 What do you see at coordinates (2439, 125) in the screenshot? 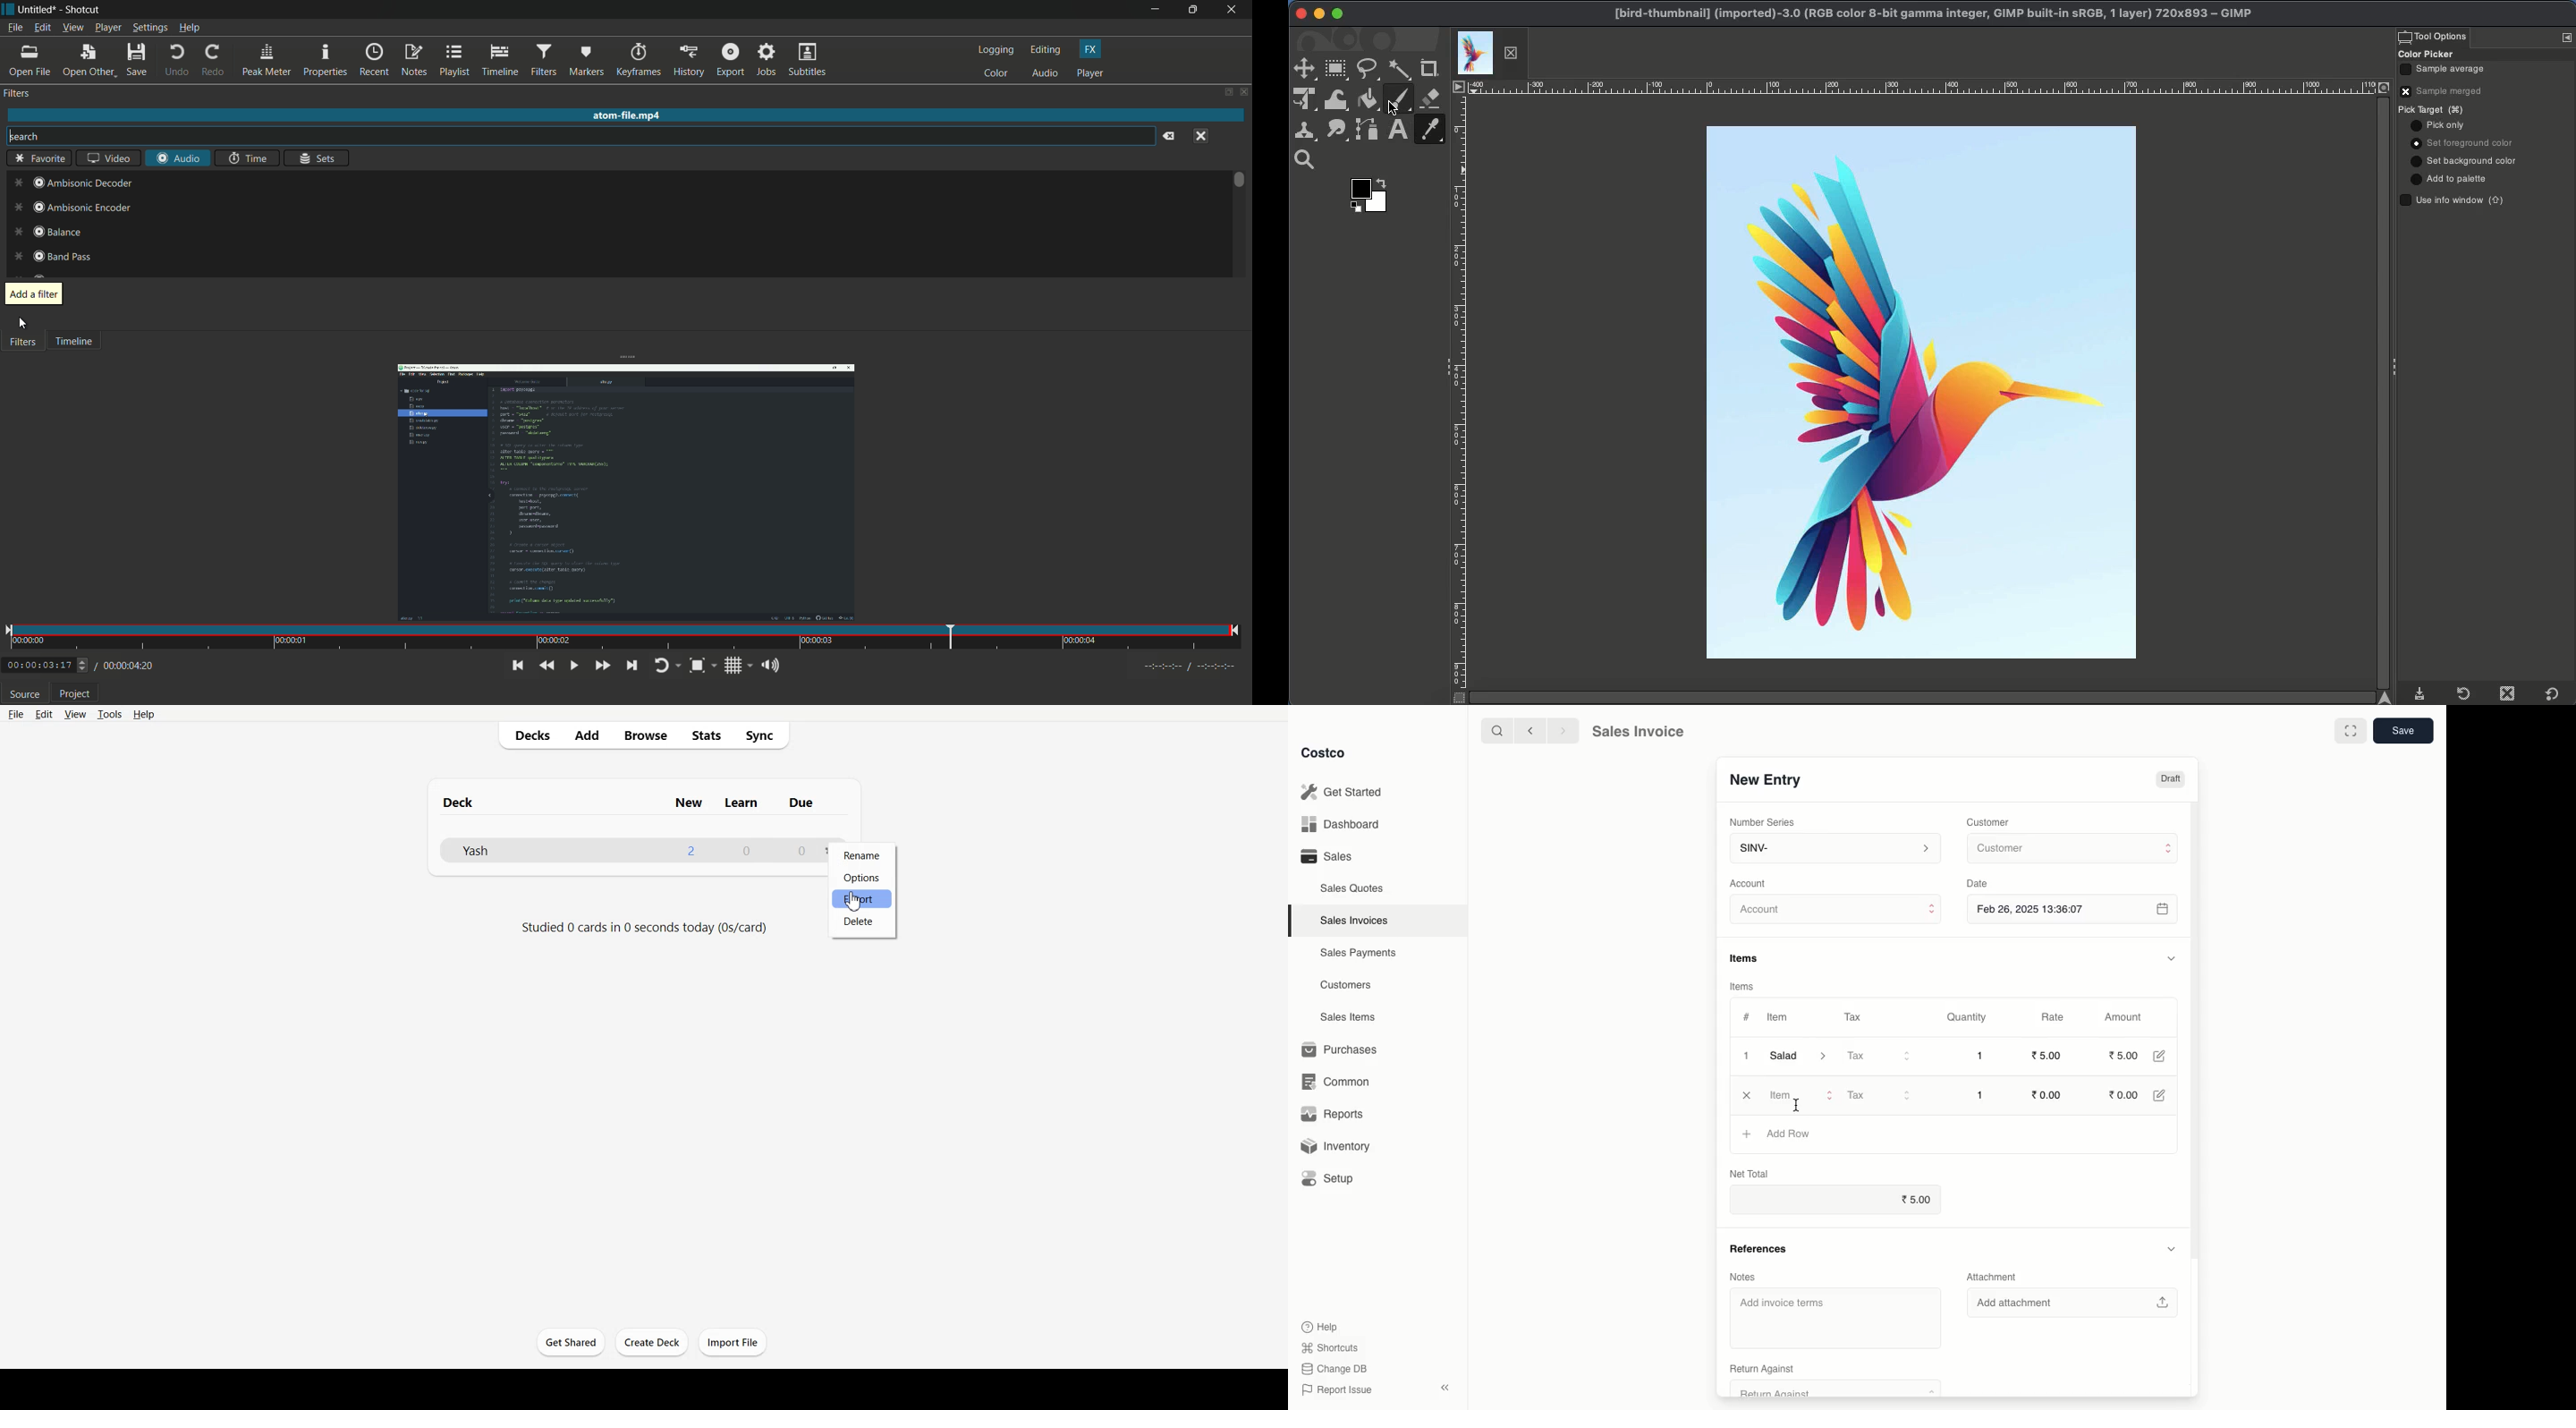
I see `Pick only` at bounding box center [2439, 125].